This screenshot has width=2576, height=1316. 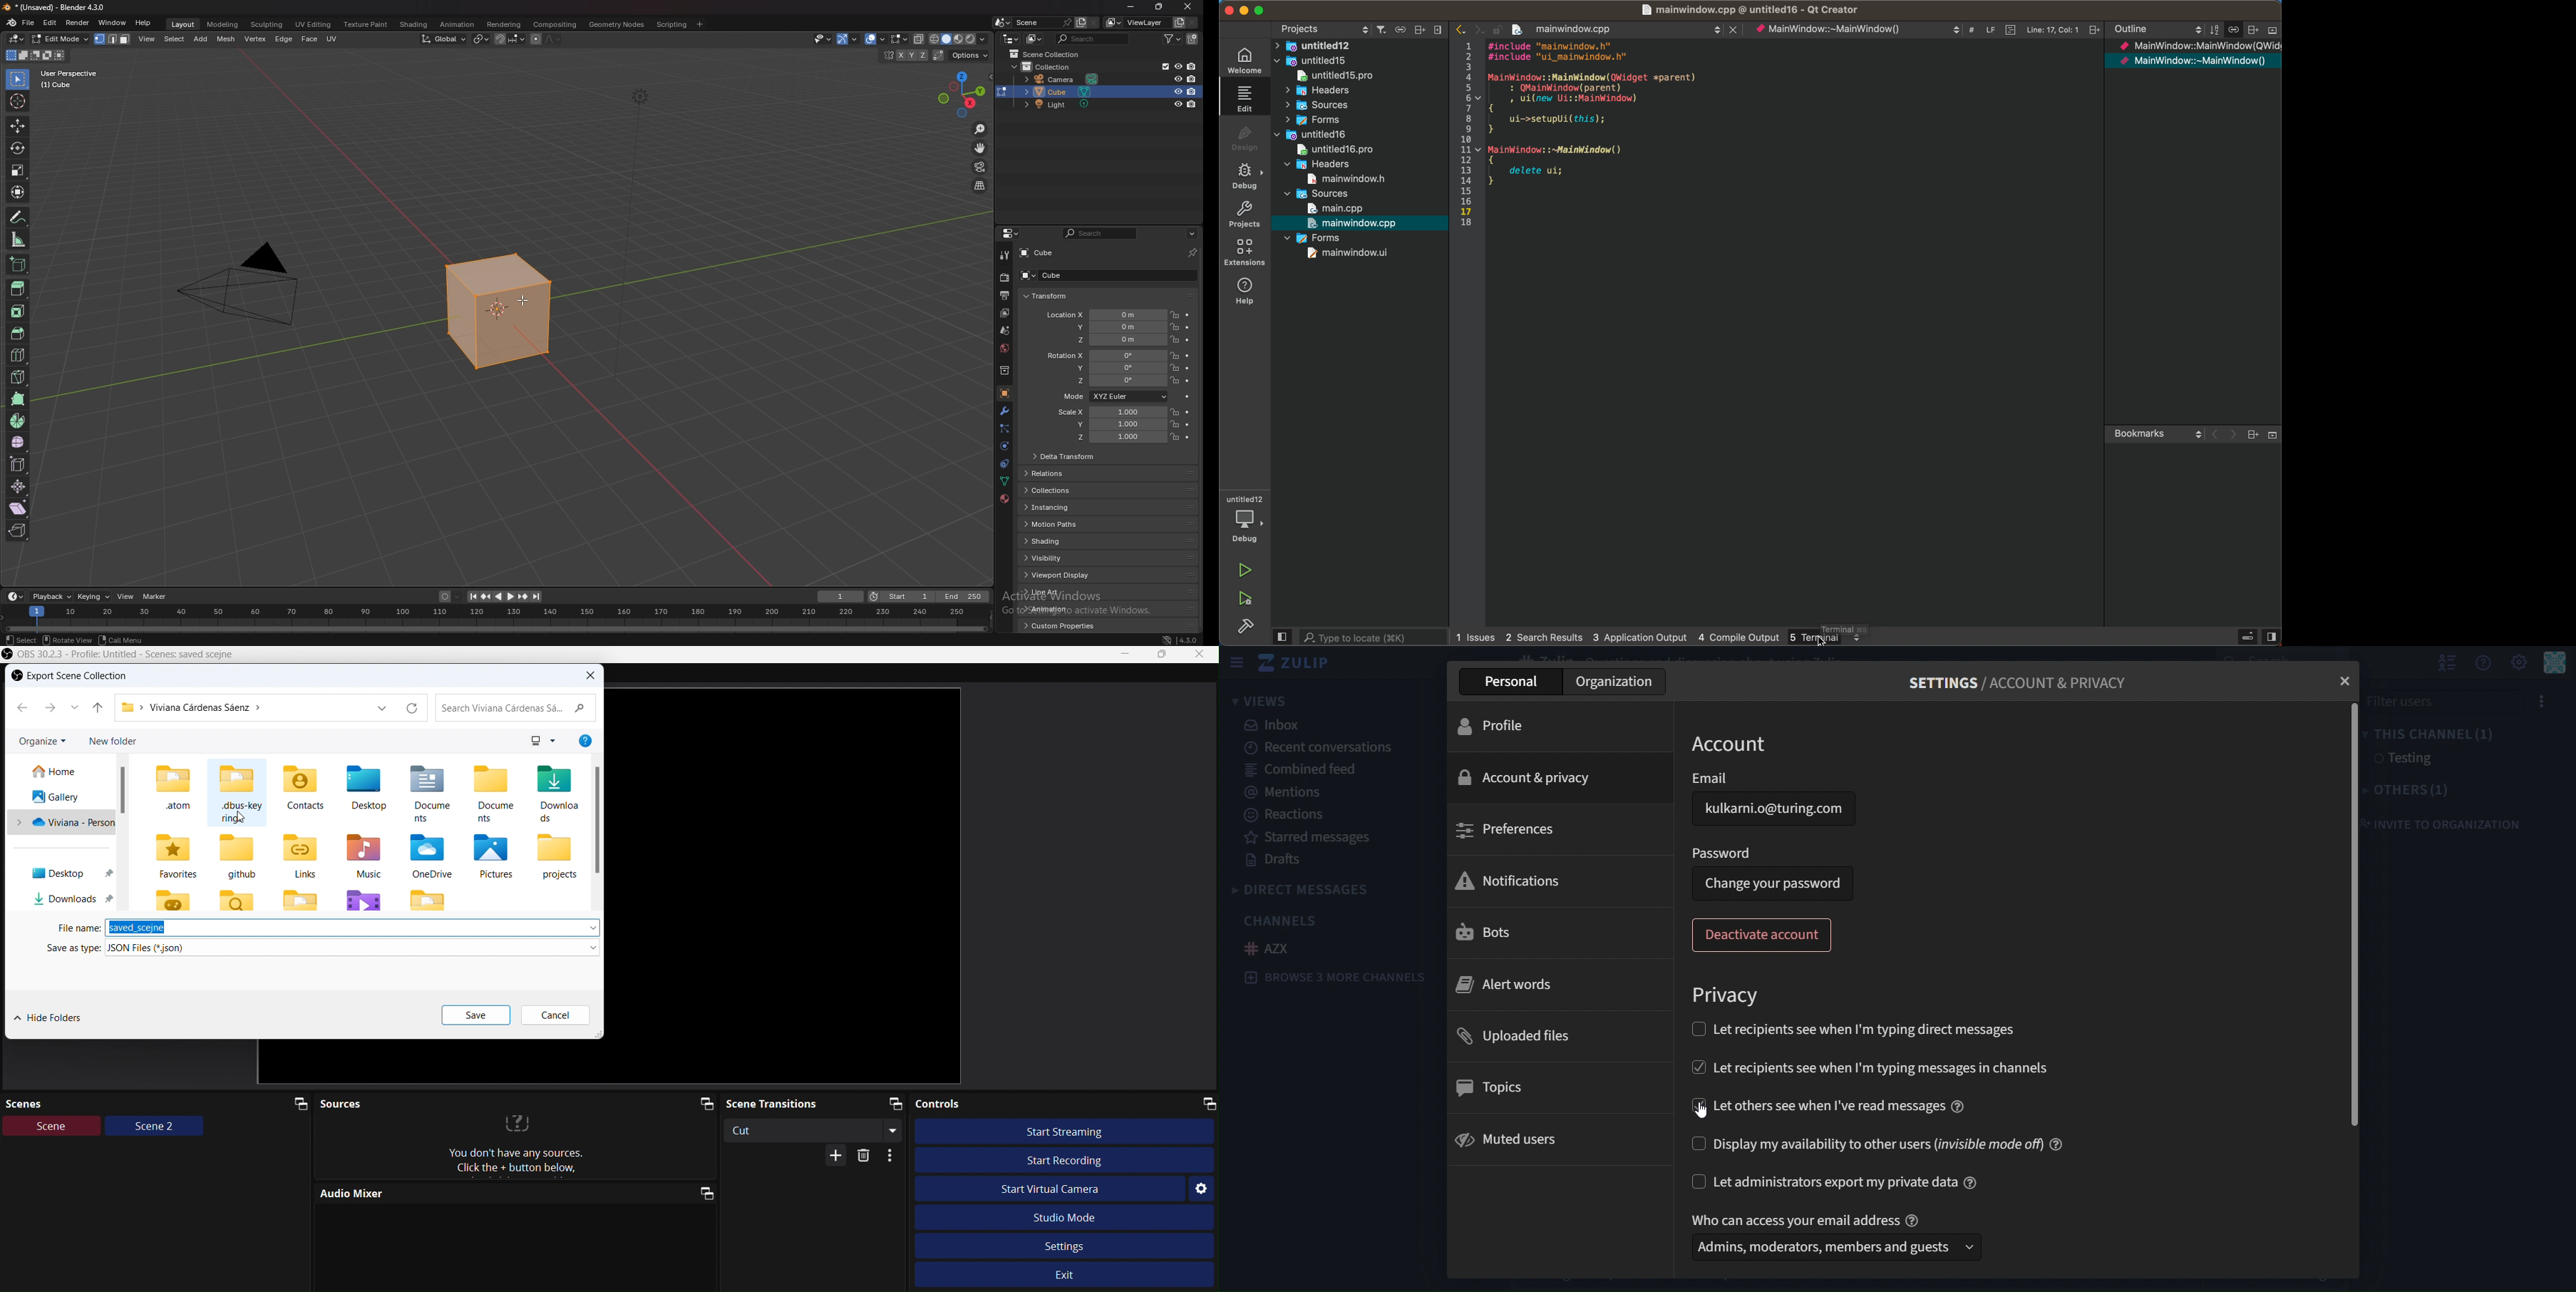 What do you see at coordinates (1509, 1139) in the screenshot?
I see `muted users` at bounding box center [1509, 1139].